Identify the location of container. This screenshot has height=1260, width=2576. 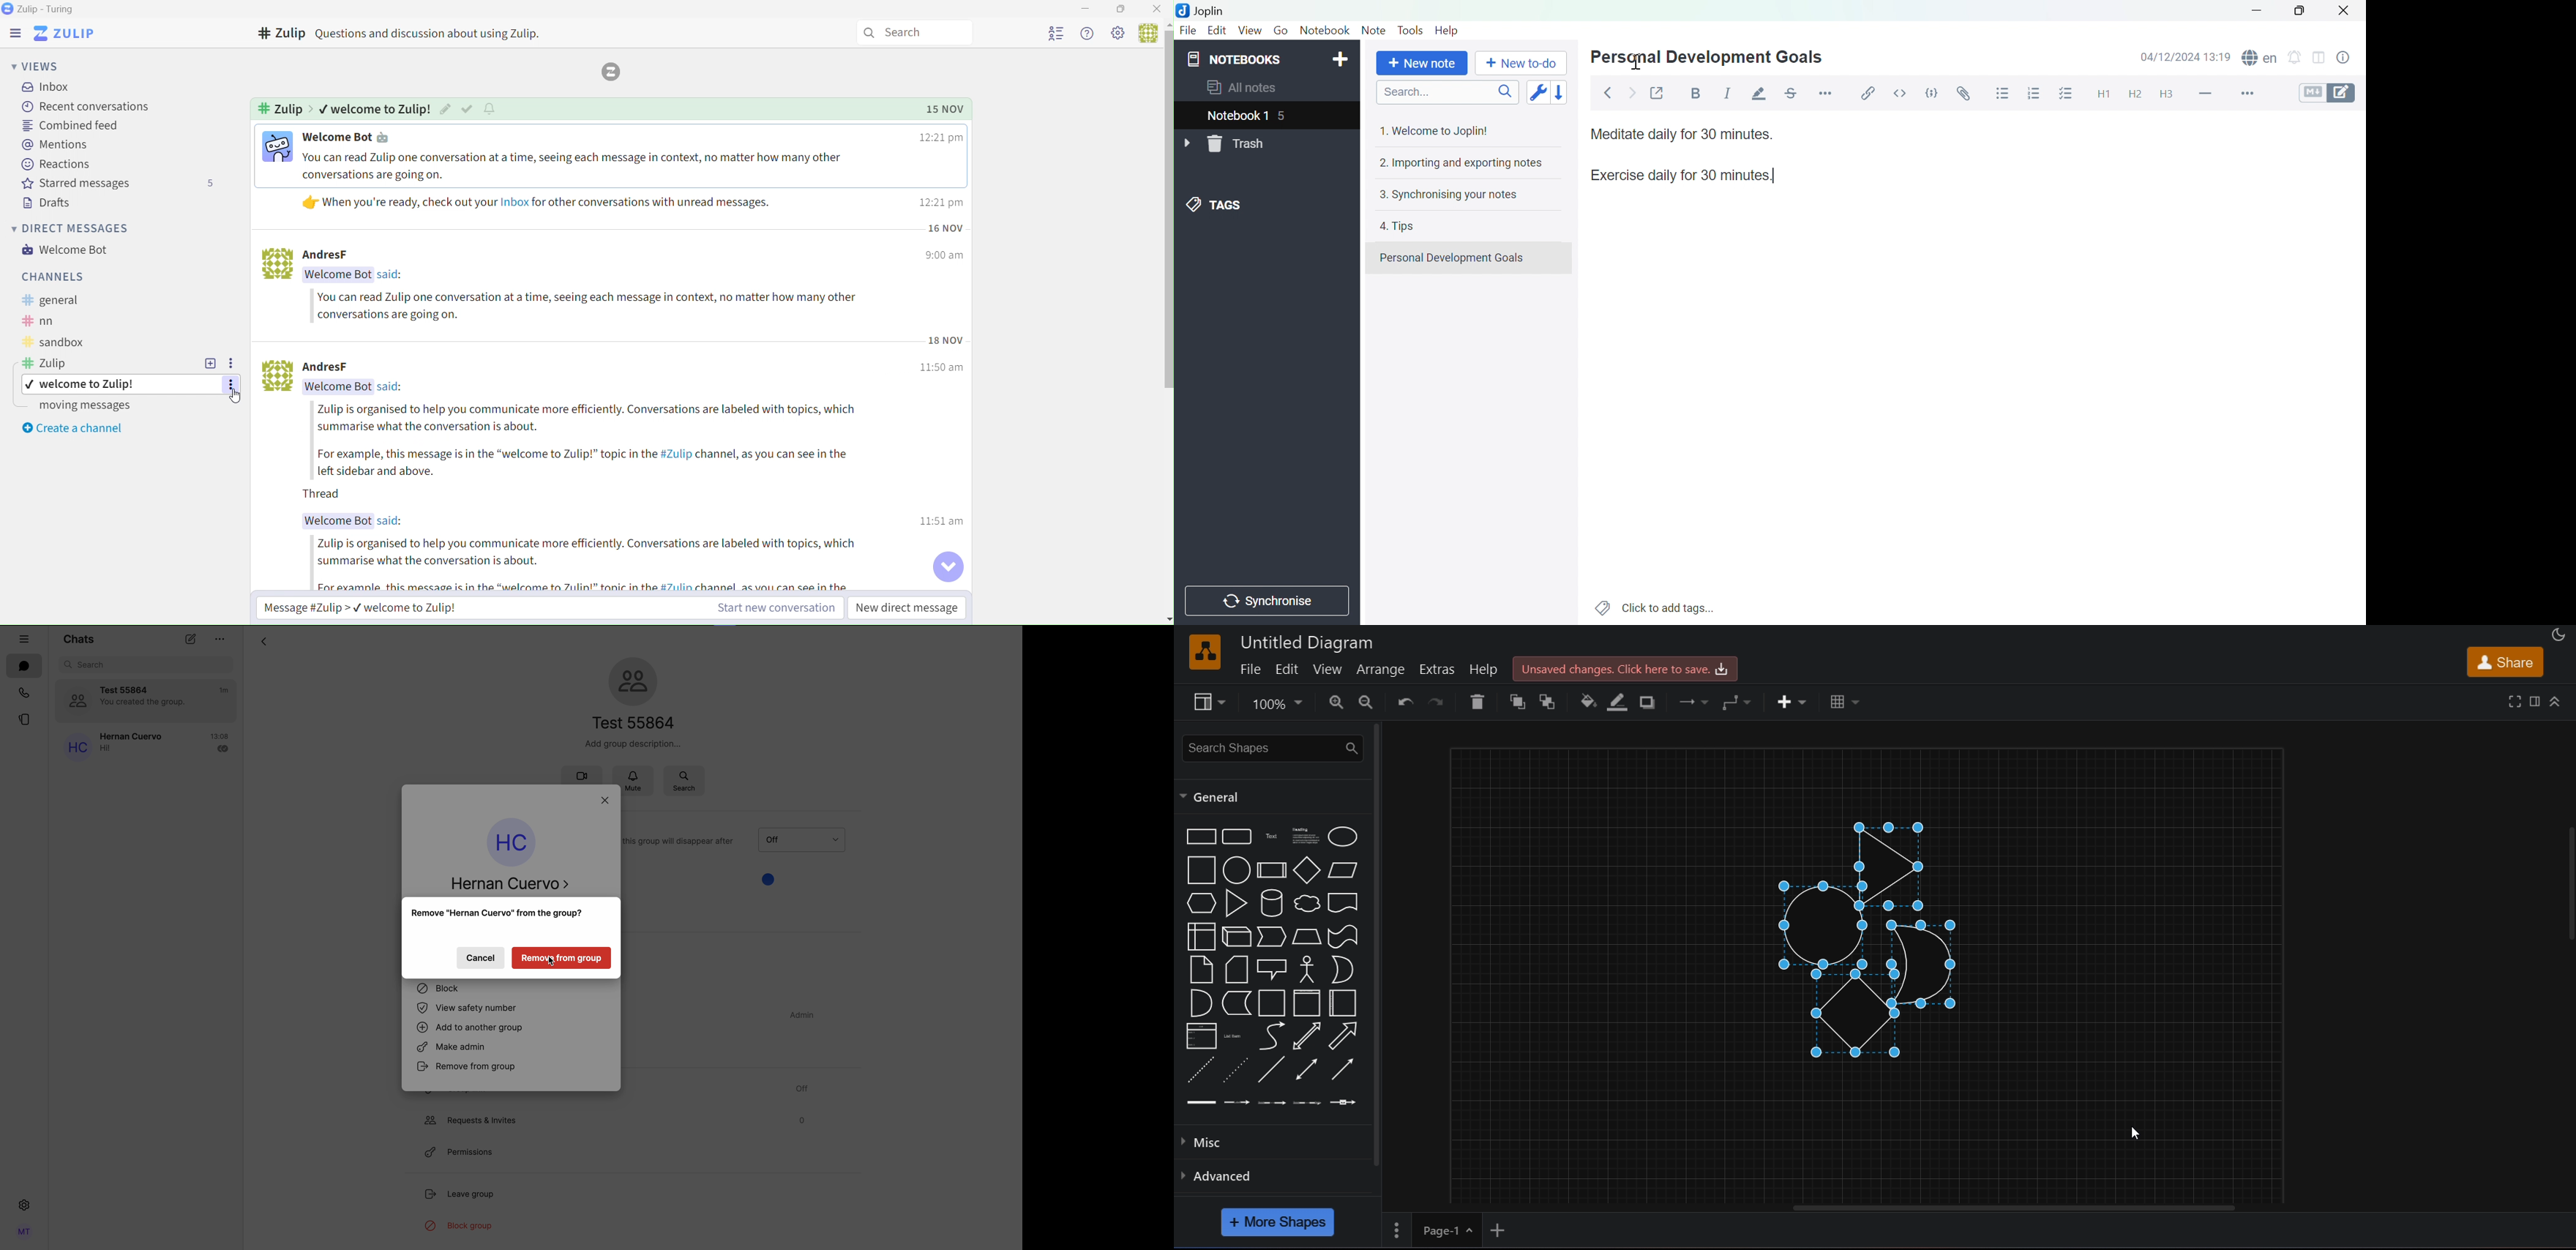
(1270, 1003).